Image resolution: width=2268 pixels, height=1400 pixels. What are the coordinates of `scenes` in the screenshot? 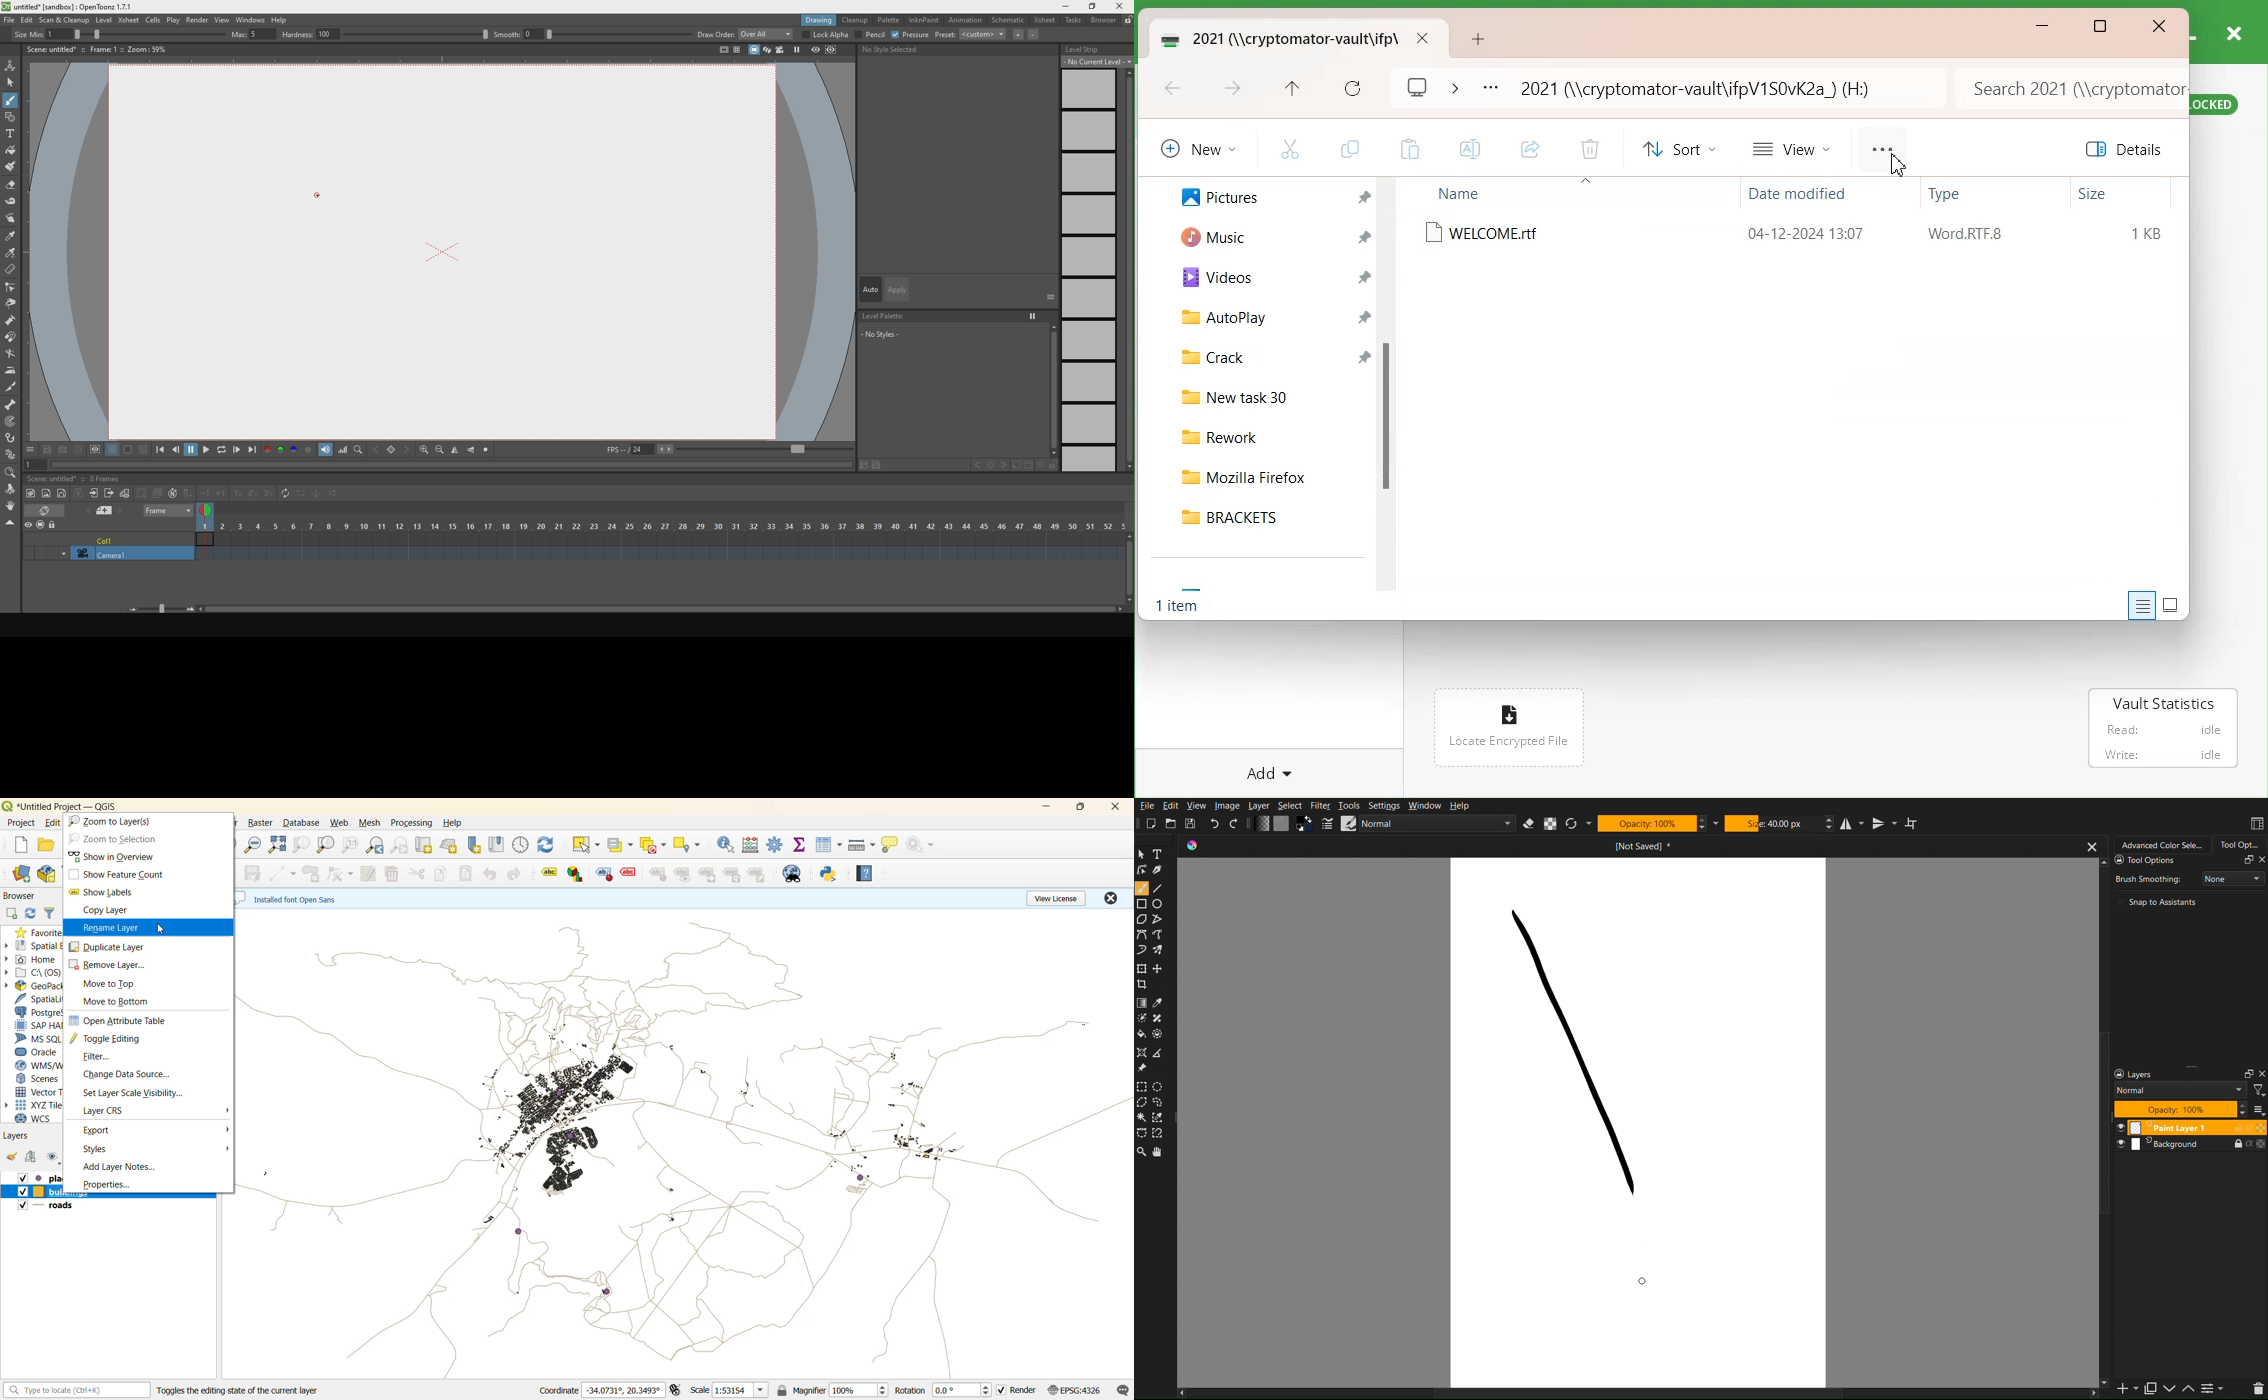 It's located at (37, 1079).